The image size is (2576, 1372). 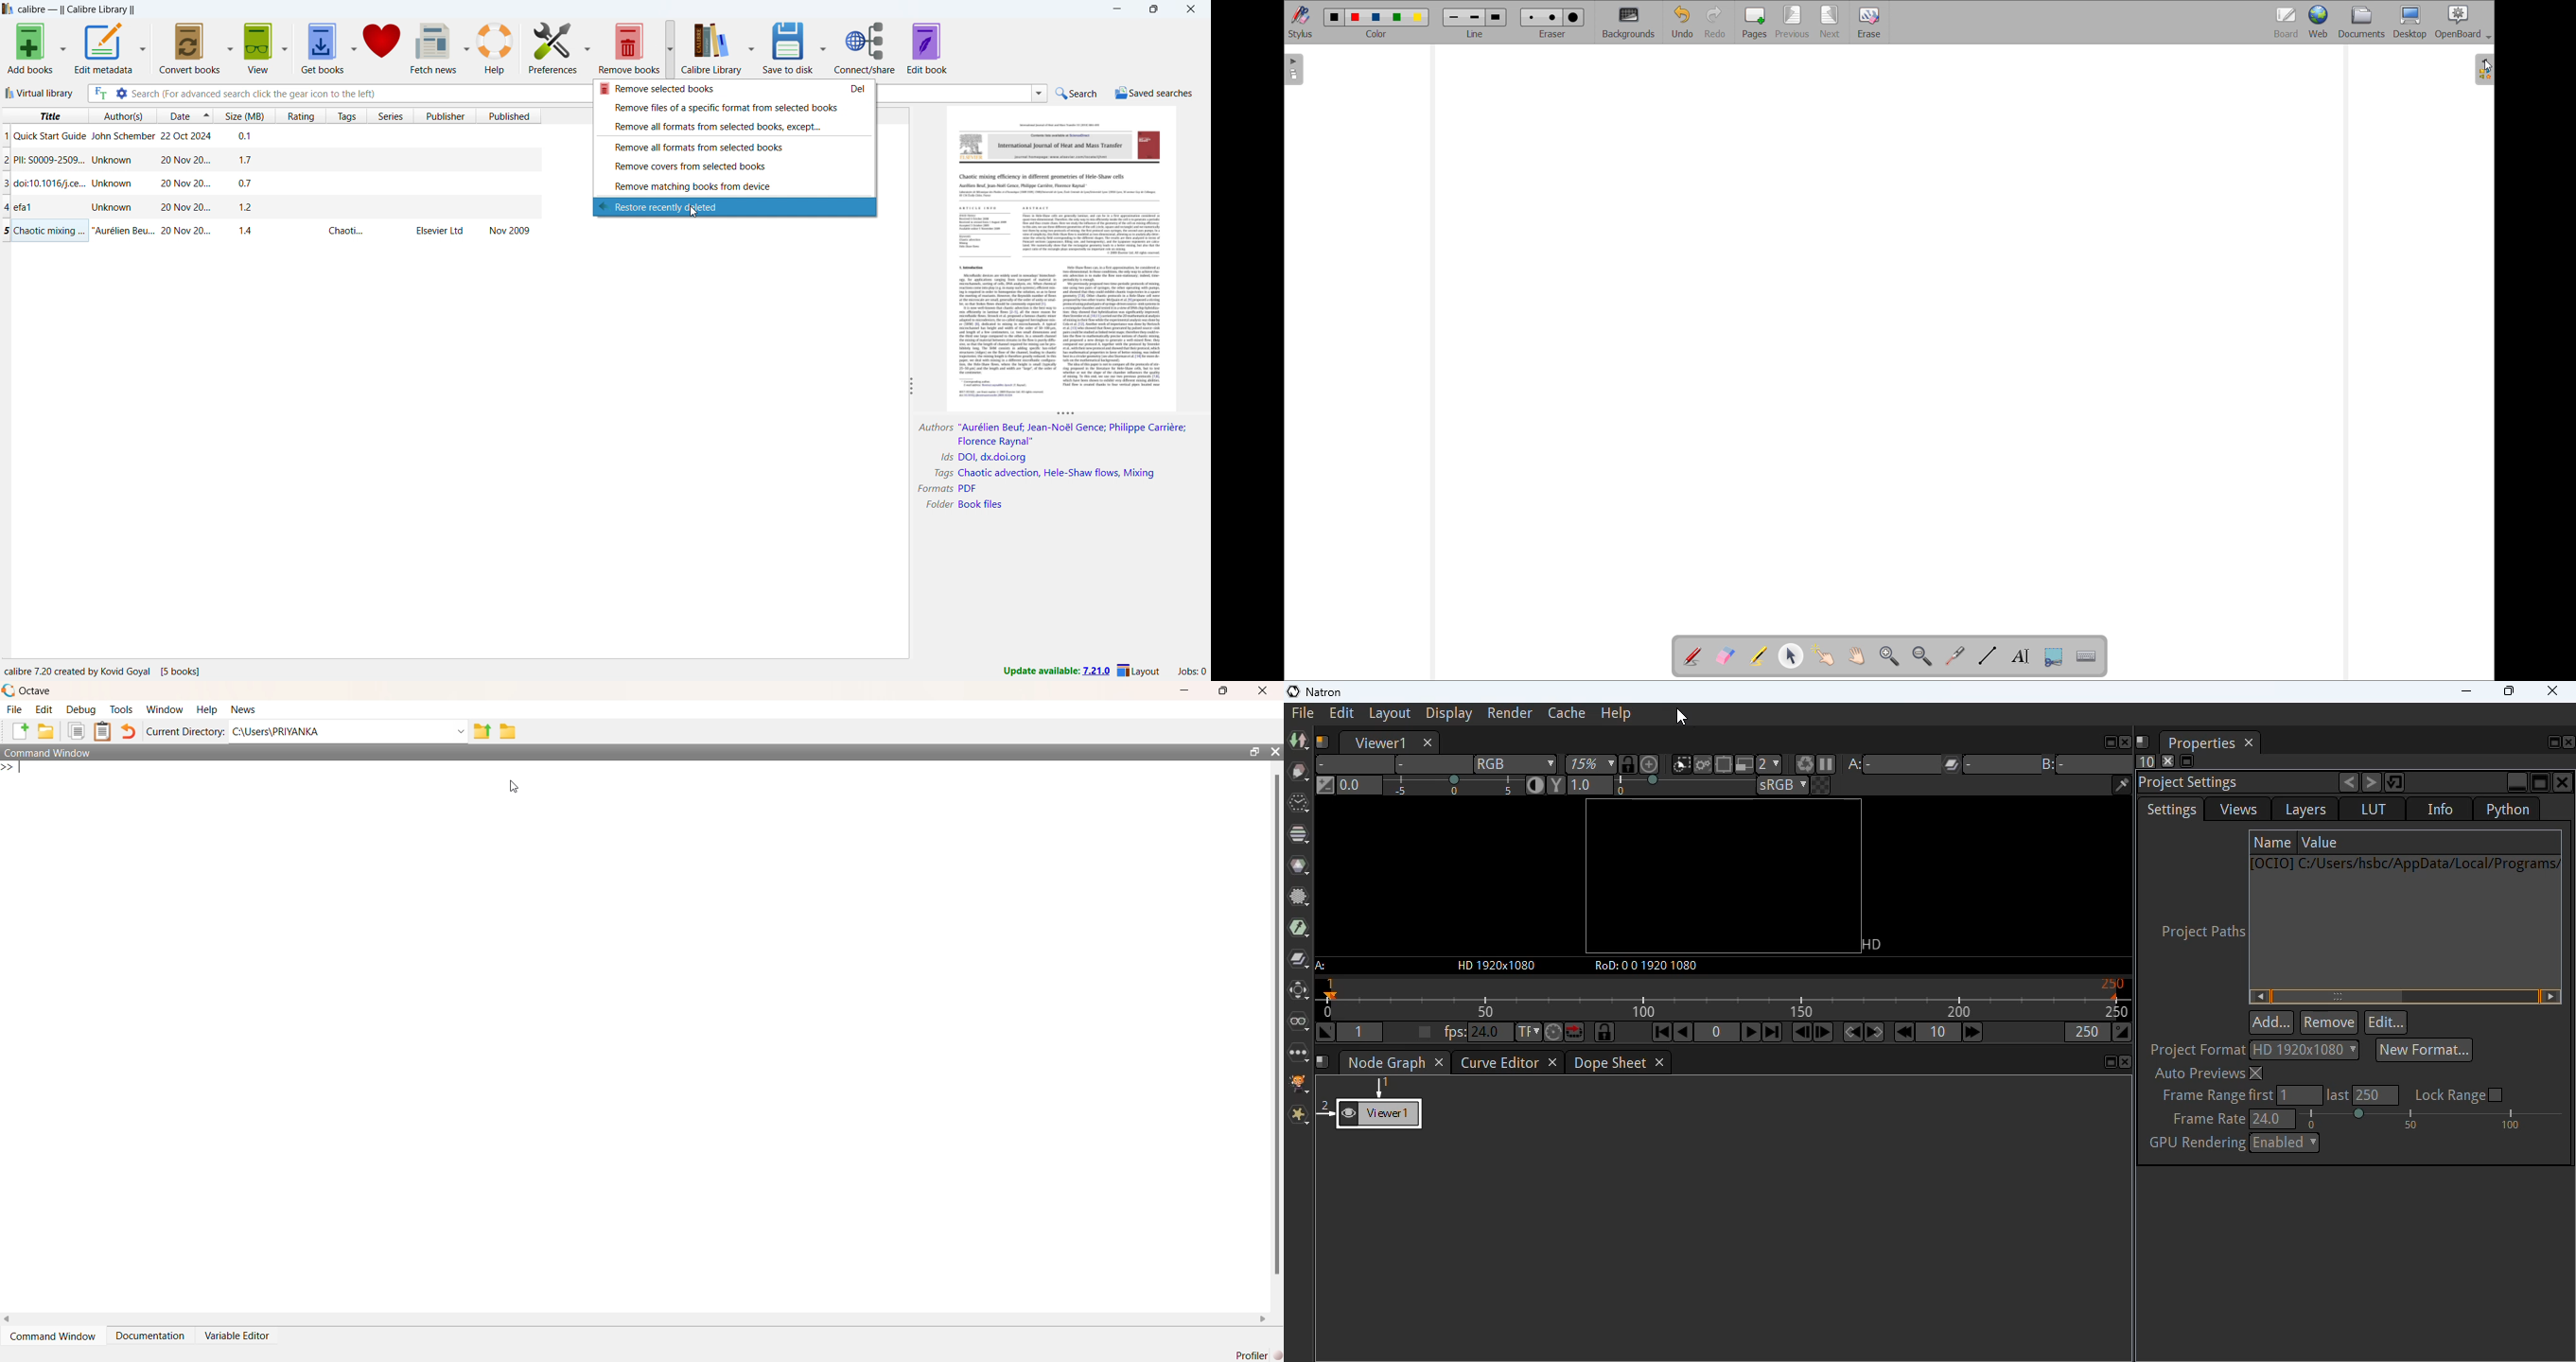 I want to click on zoom, so click(x=1589, y=764).